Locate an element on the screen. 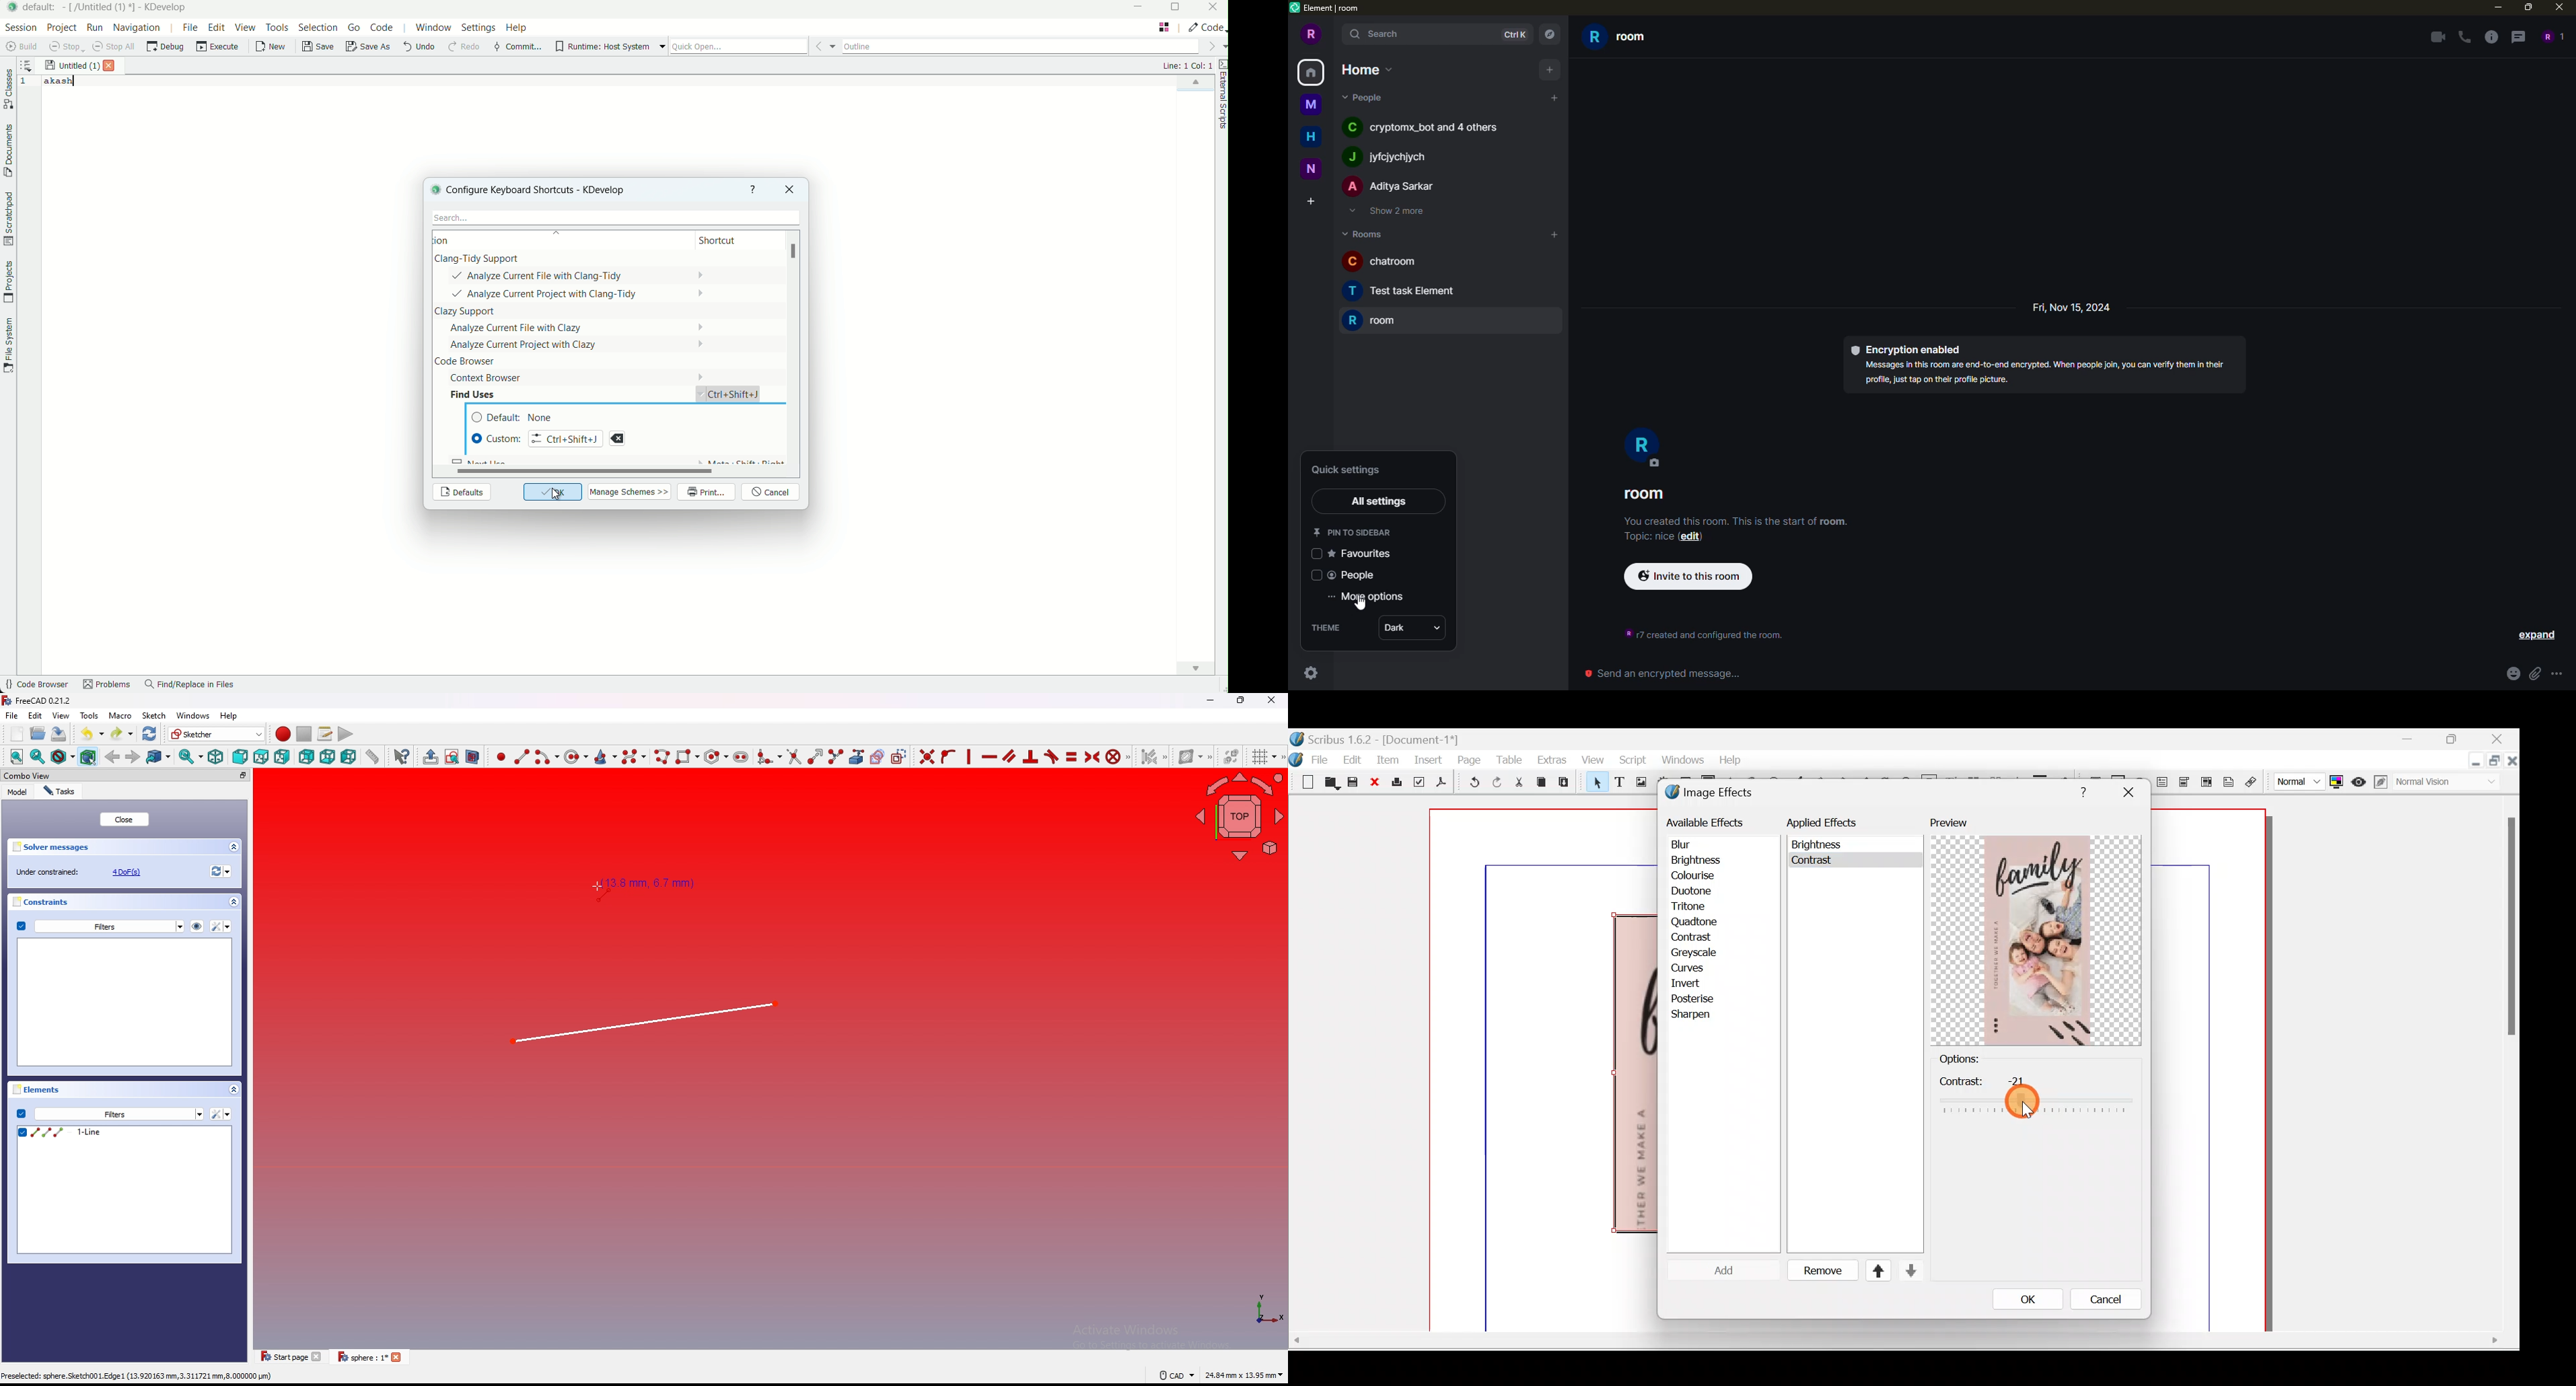 The width and height of the screenshot is (2576, 1400). New is located at coordinates (1301, 781).